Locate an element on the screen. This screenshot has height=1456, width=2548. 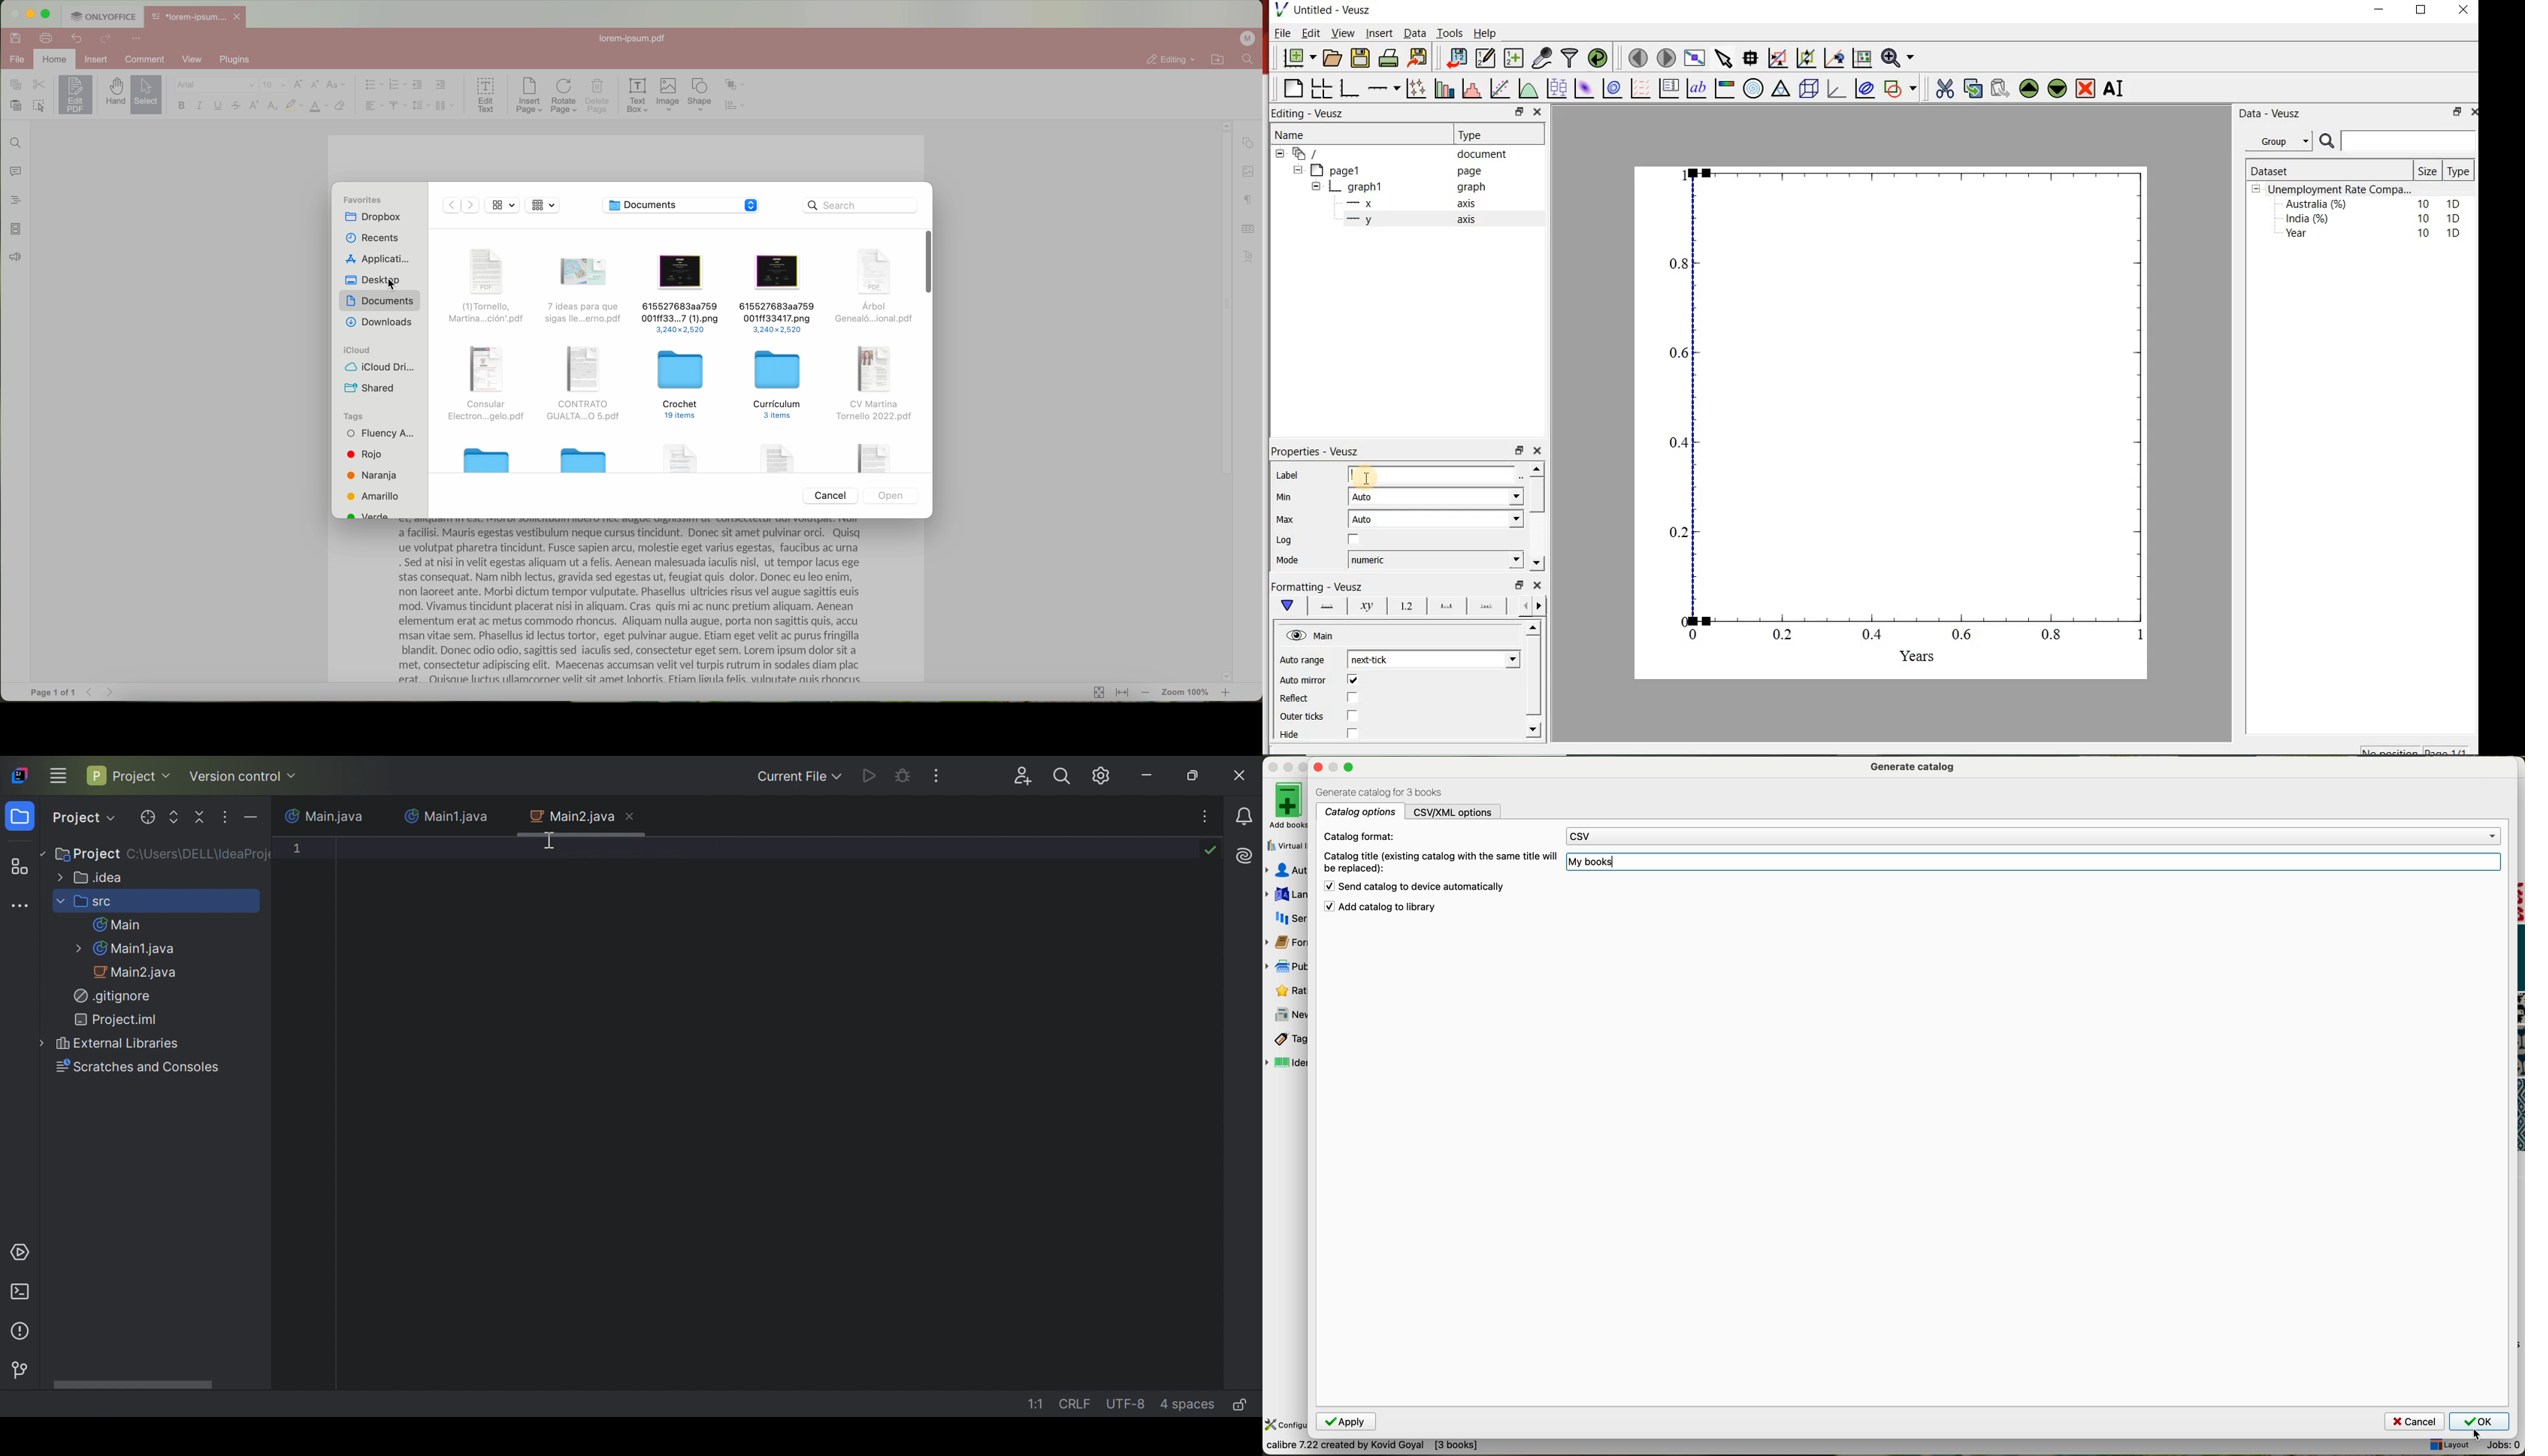
color type is located at coordinates (319, 107).